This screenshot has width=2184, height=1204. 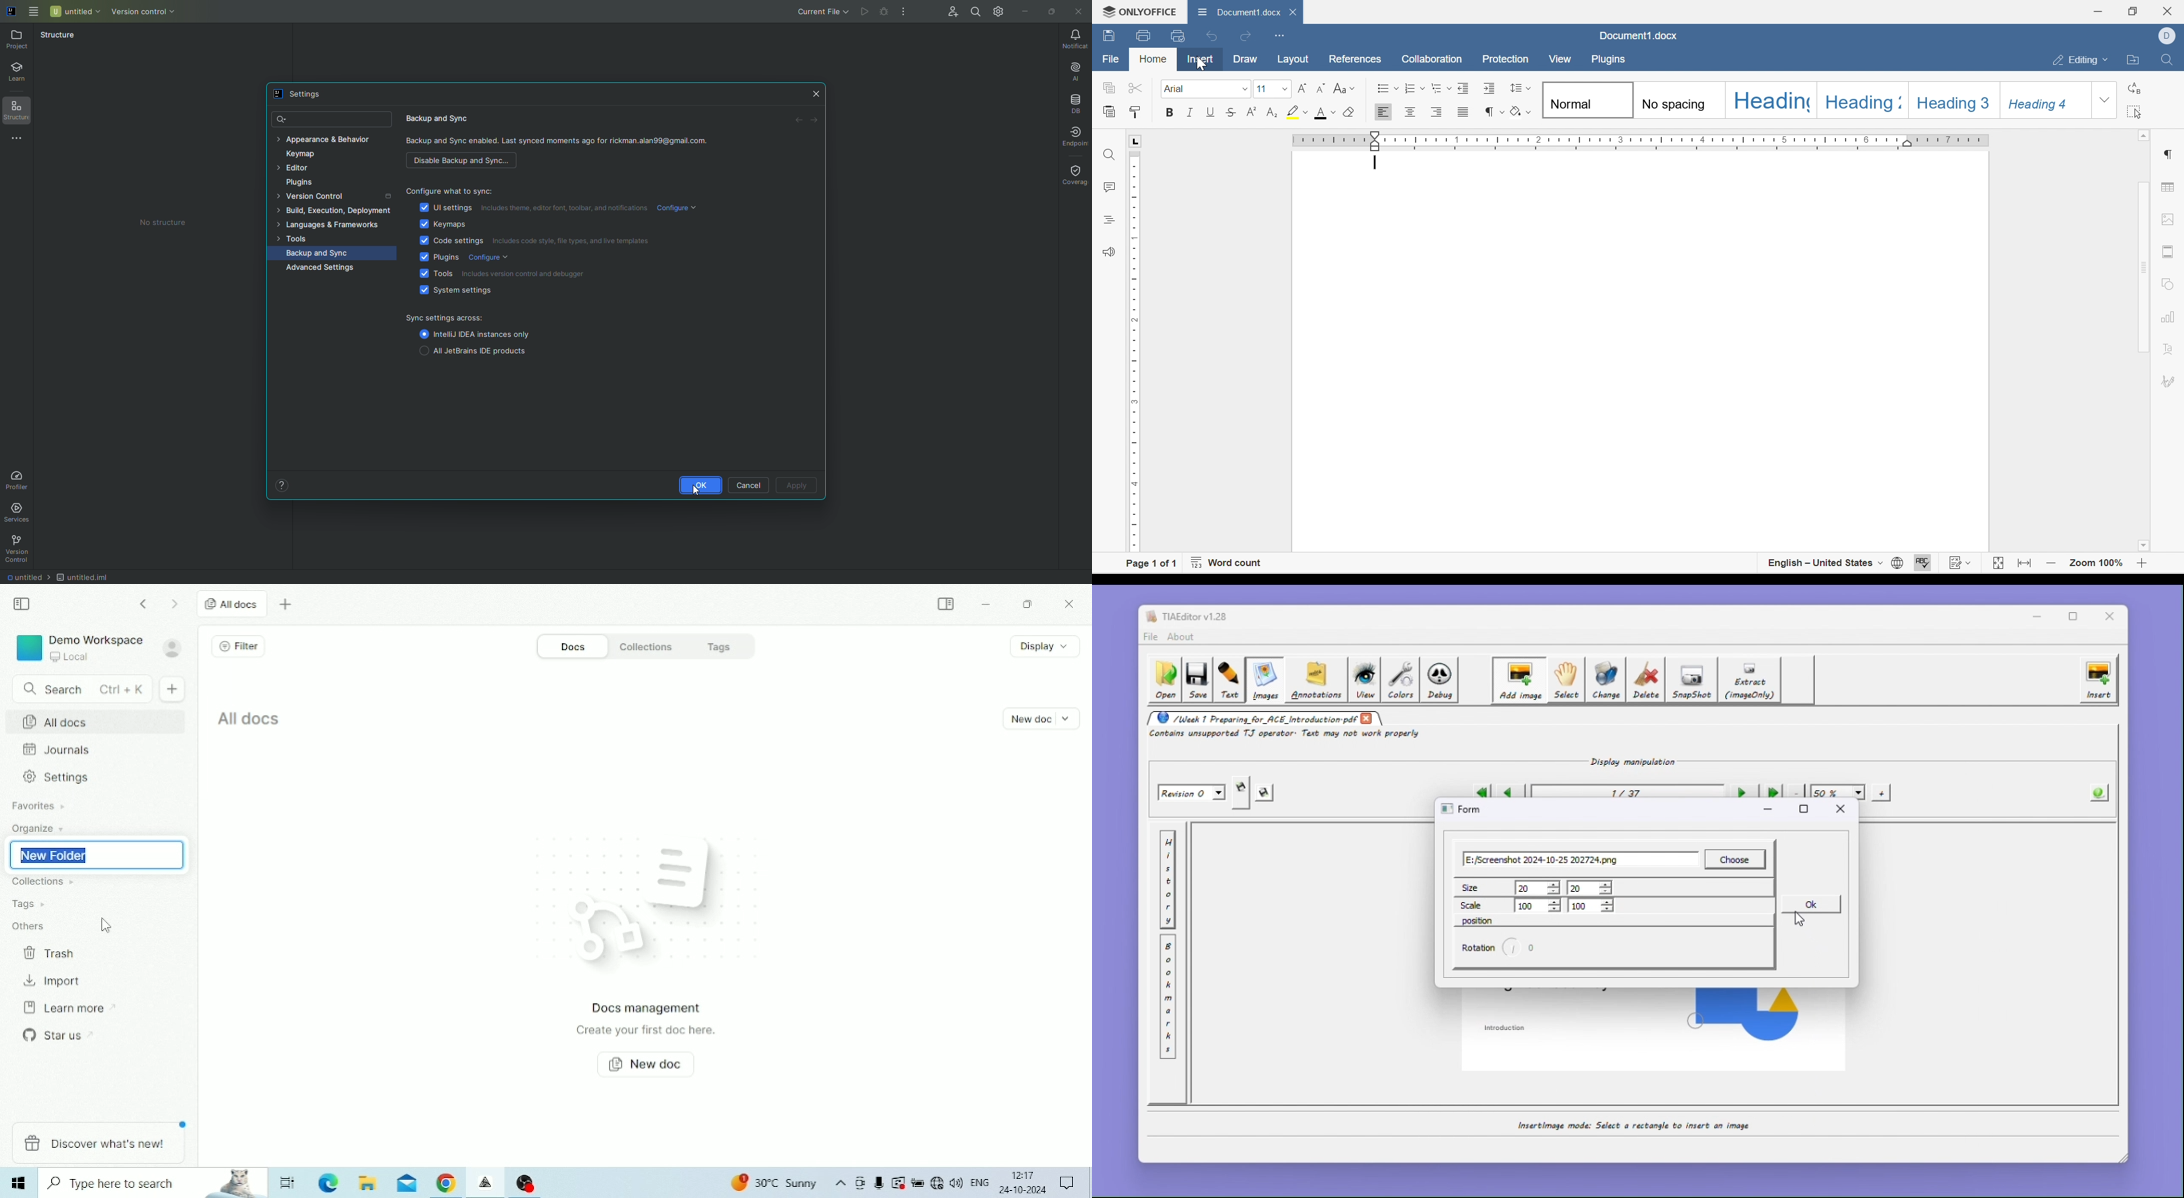 What do you see at coordinates (300, 96) in the screenshot?
I see `Settings` at bounding box center [300, 96].